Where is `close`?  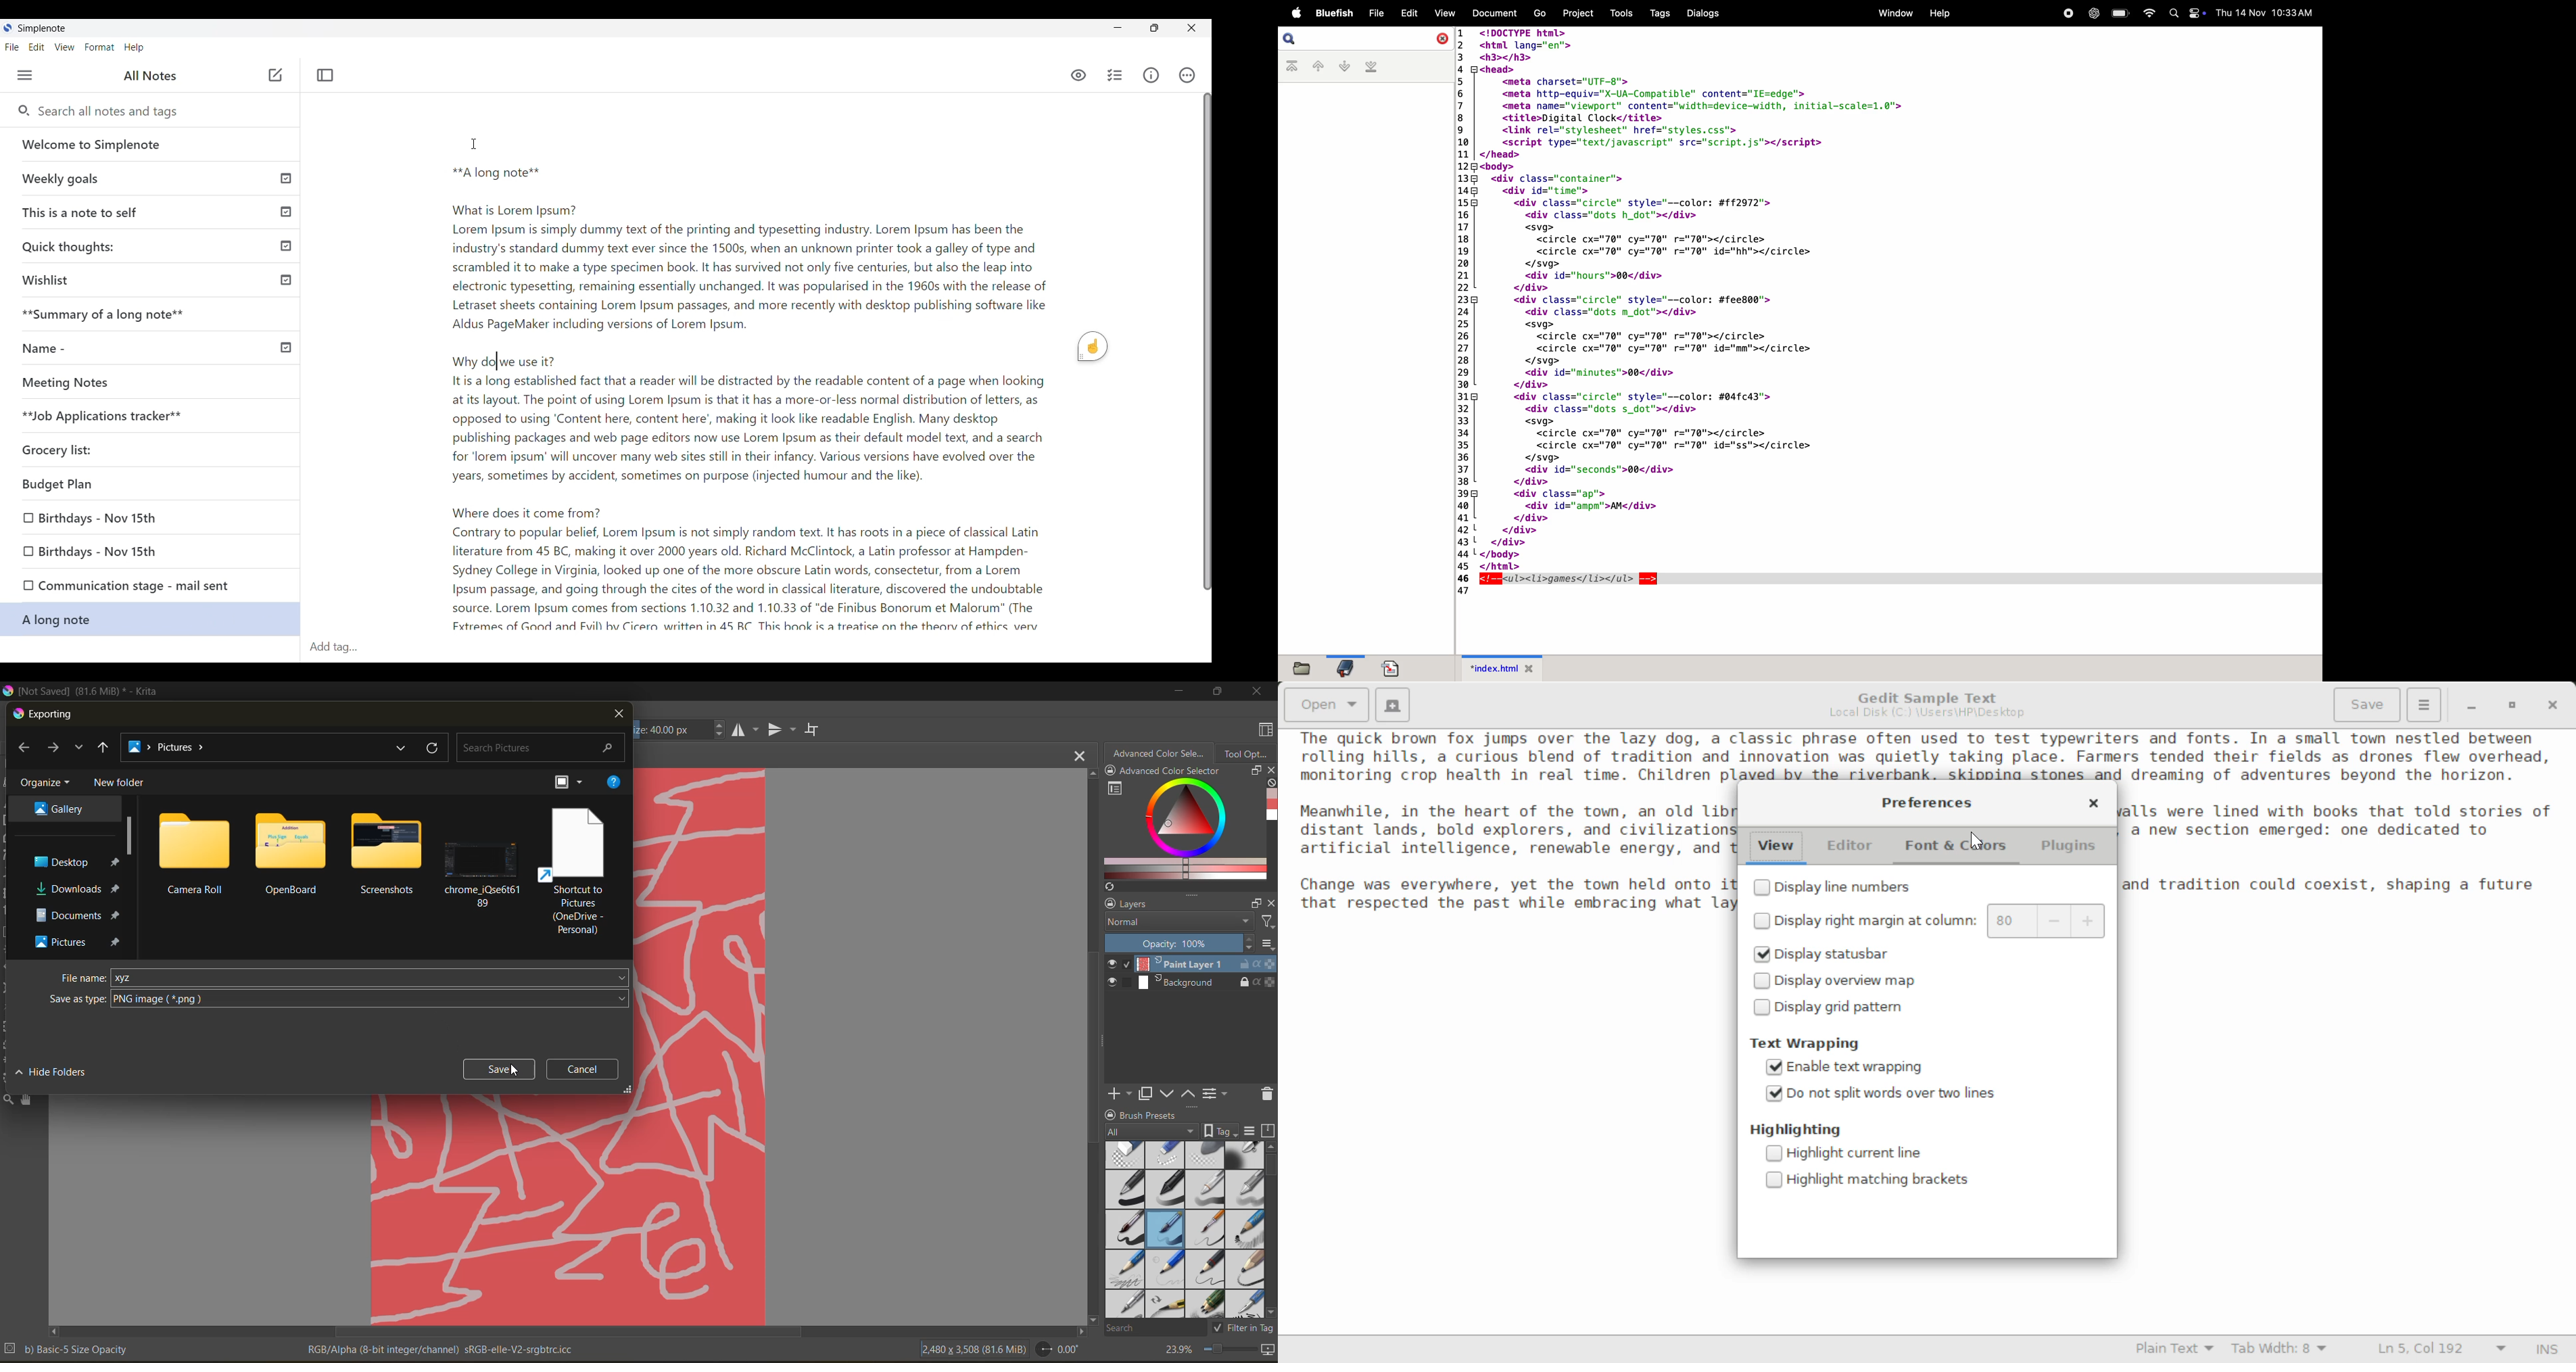 close is located at coordinates (618, 715).